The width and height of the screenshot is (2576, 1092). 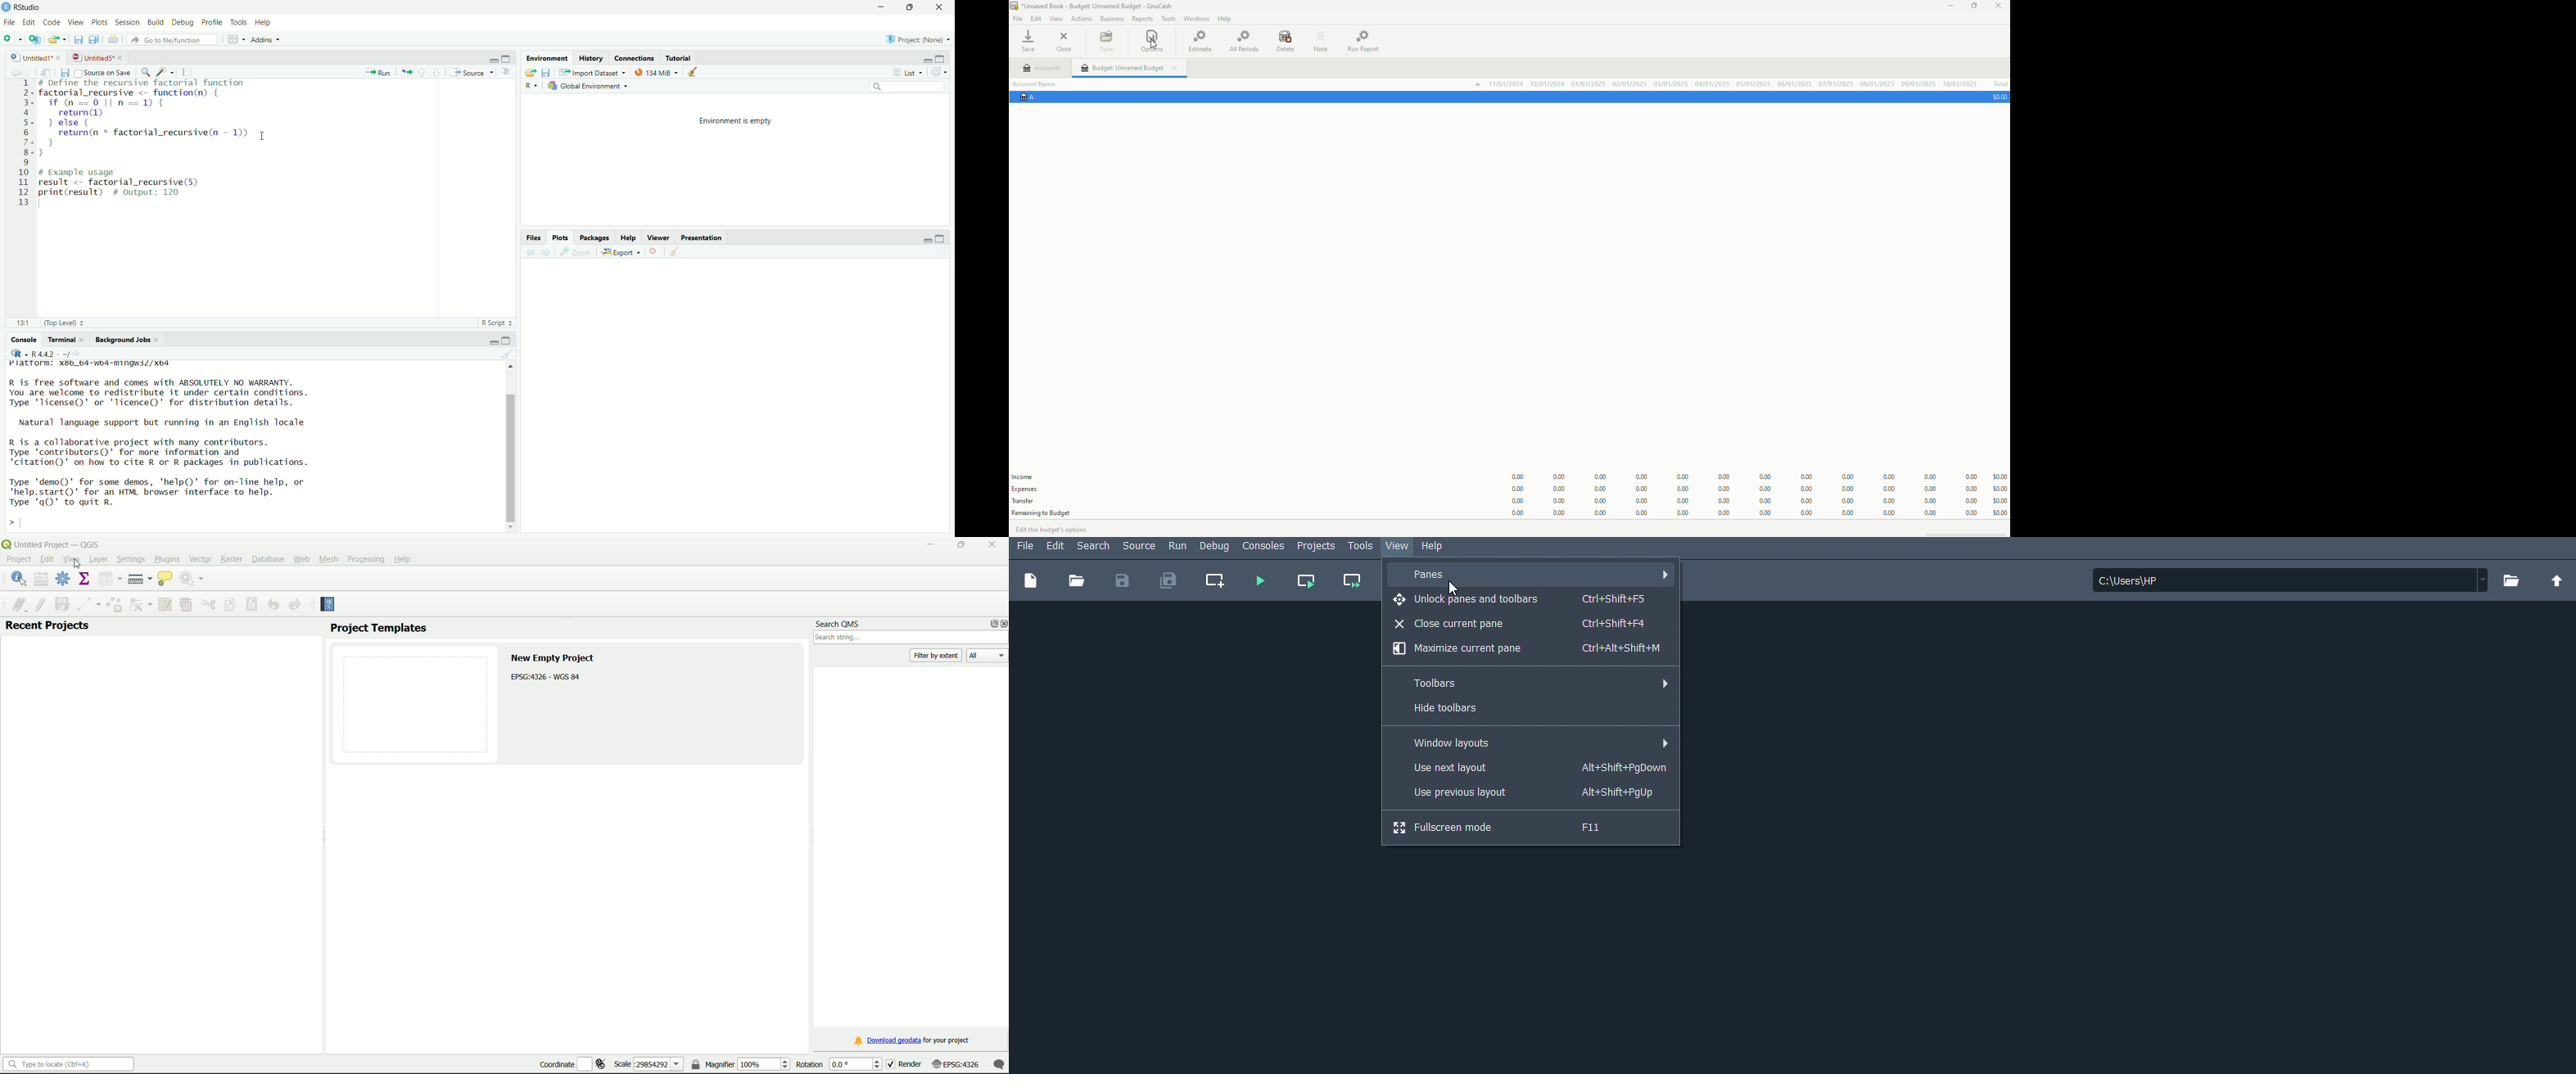 What do you see at coordinates (1545, 684) in the screenshot?
I see `Toolbars` at bounding box center [1545, 684].